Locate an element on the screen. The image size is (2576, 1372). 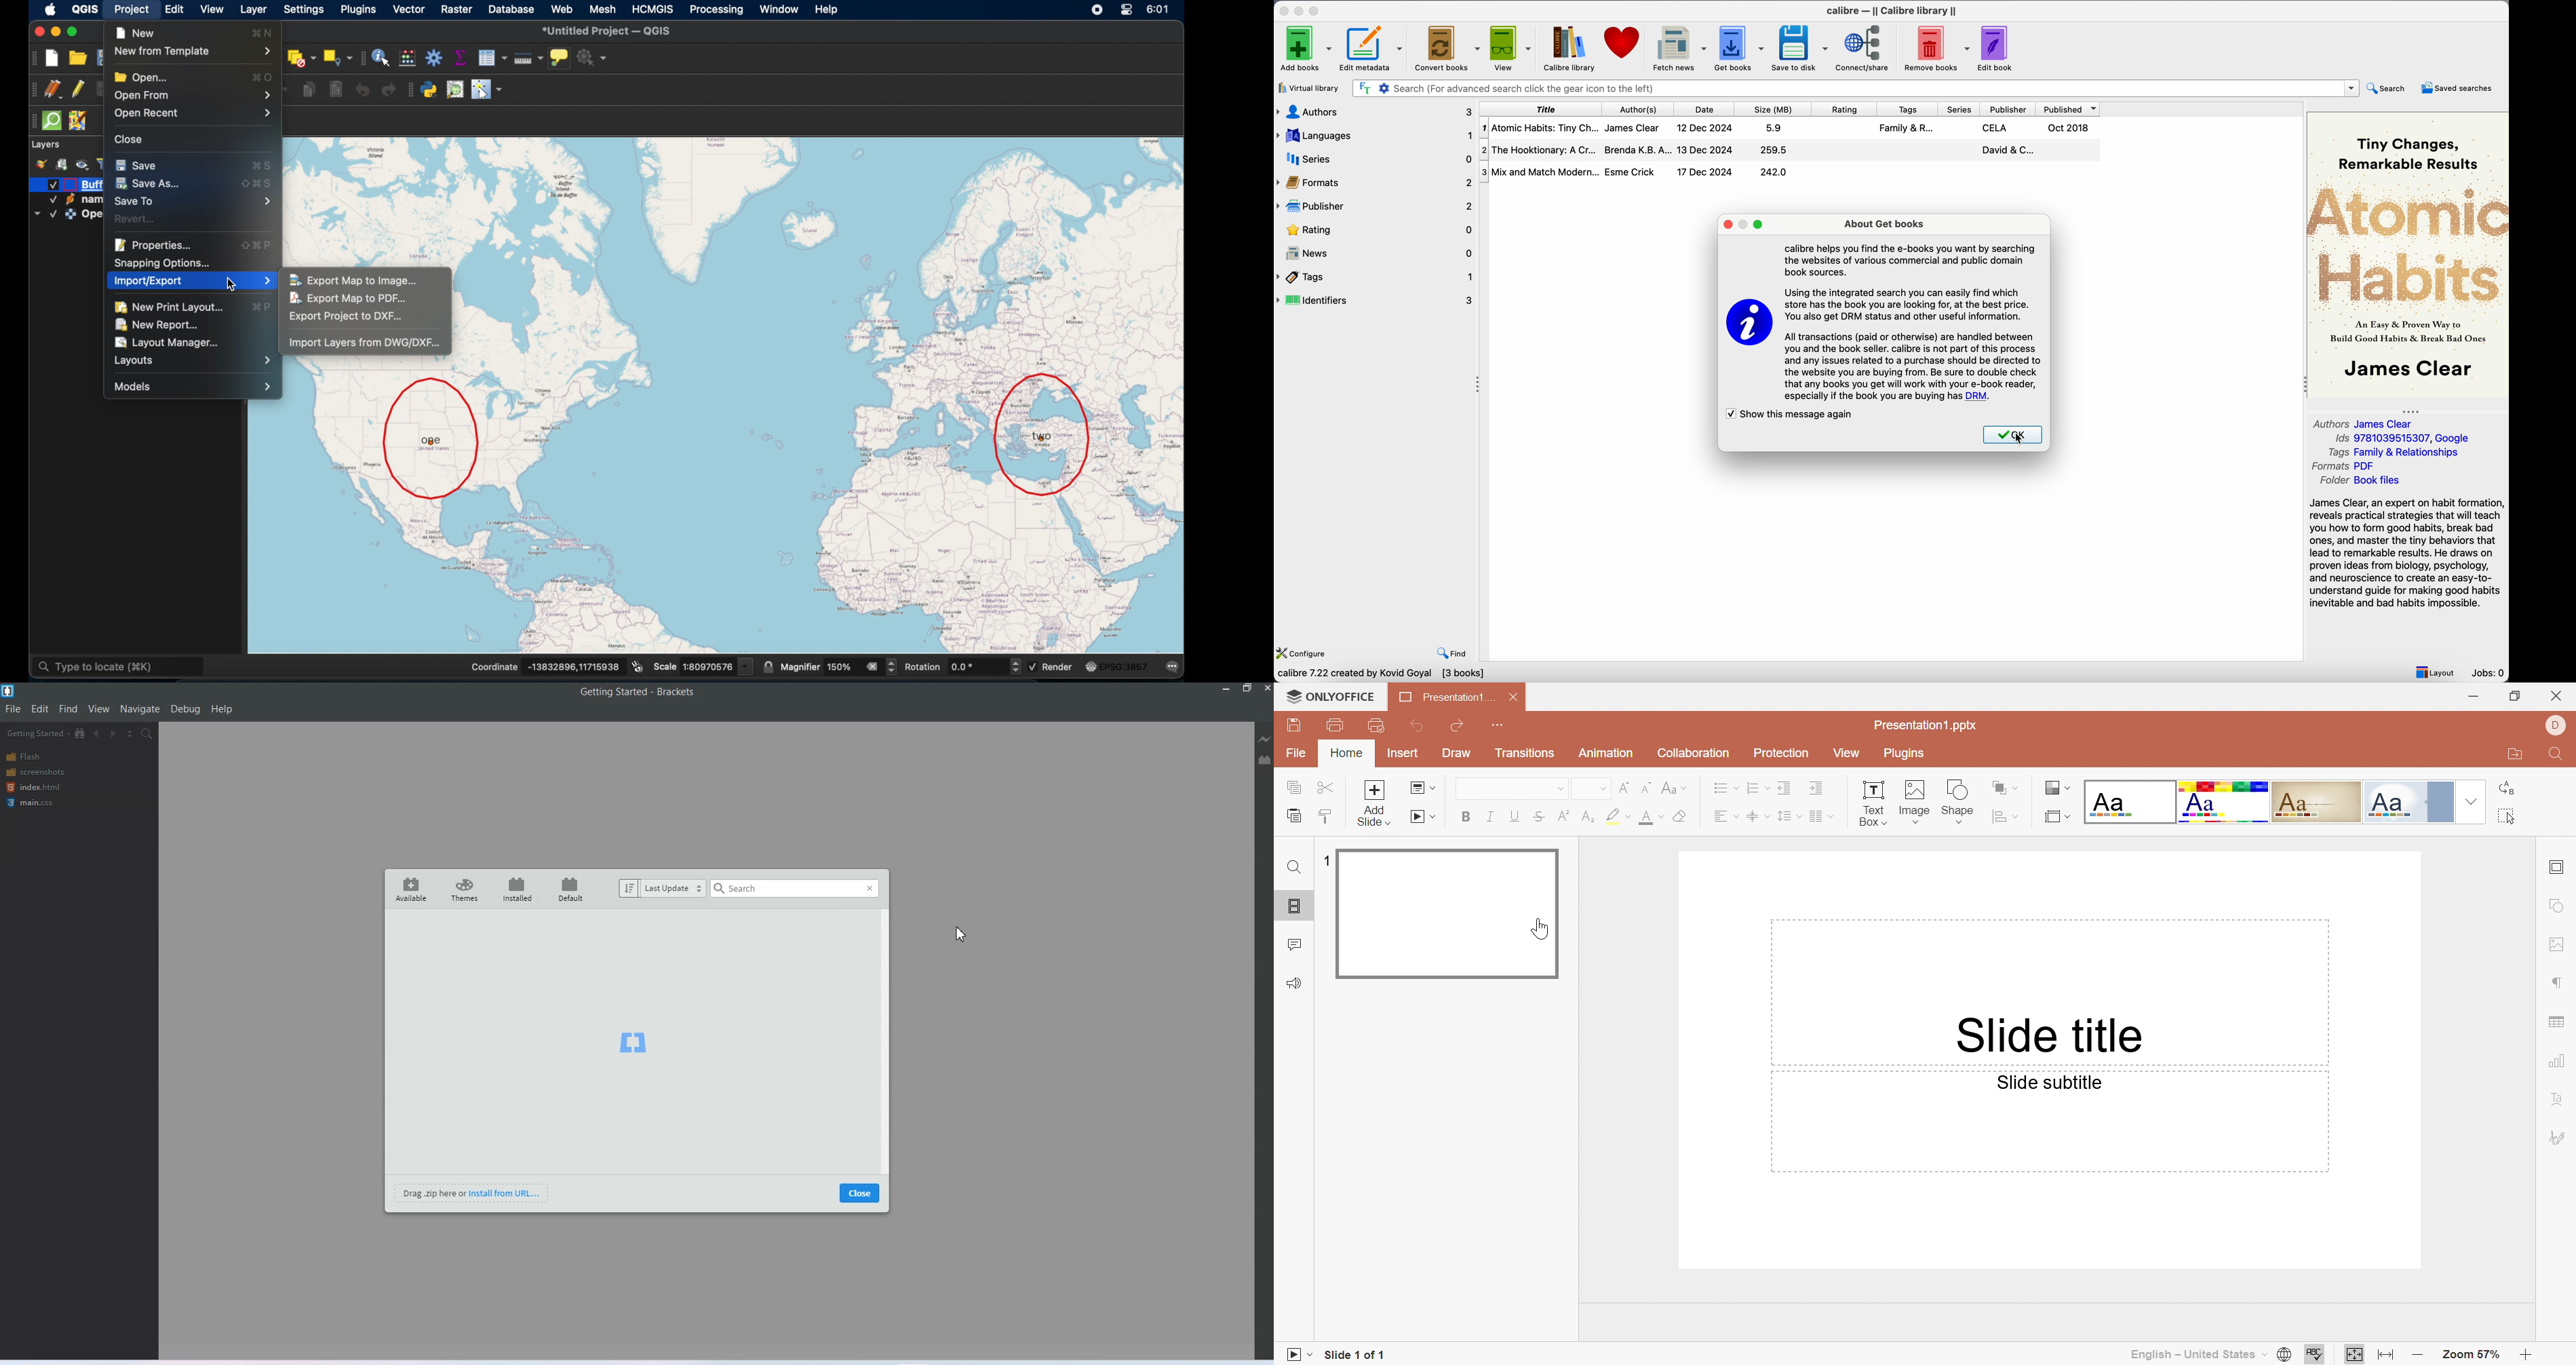
new from template is located at coordinates (193, 51).